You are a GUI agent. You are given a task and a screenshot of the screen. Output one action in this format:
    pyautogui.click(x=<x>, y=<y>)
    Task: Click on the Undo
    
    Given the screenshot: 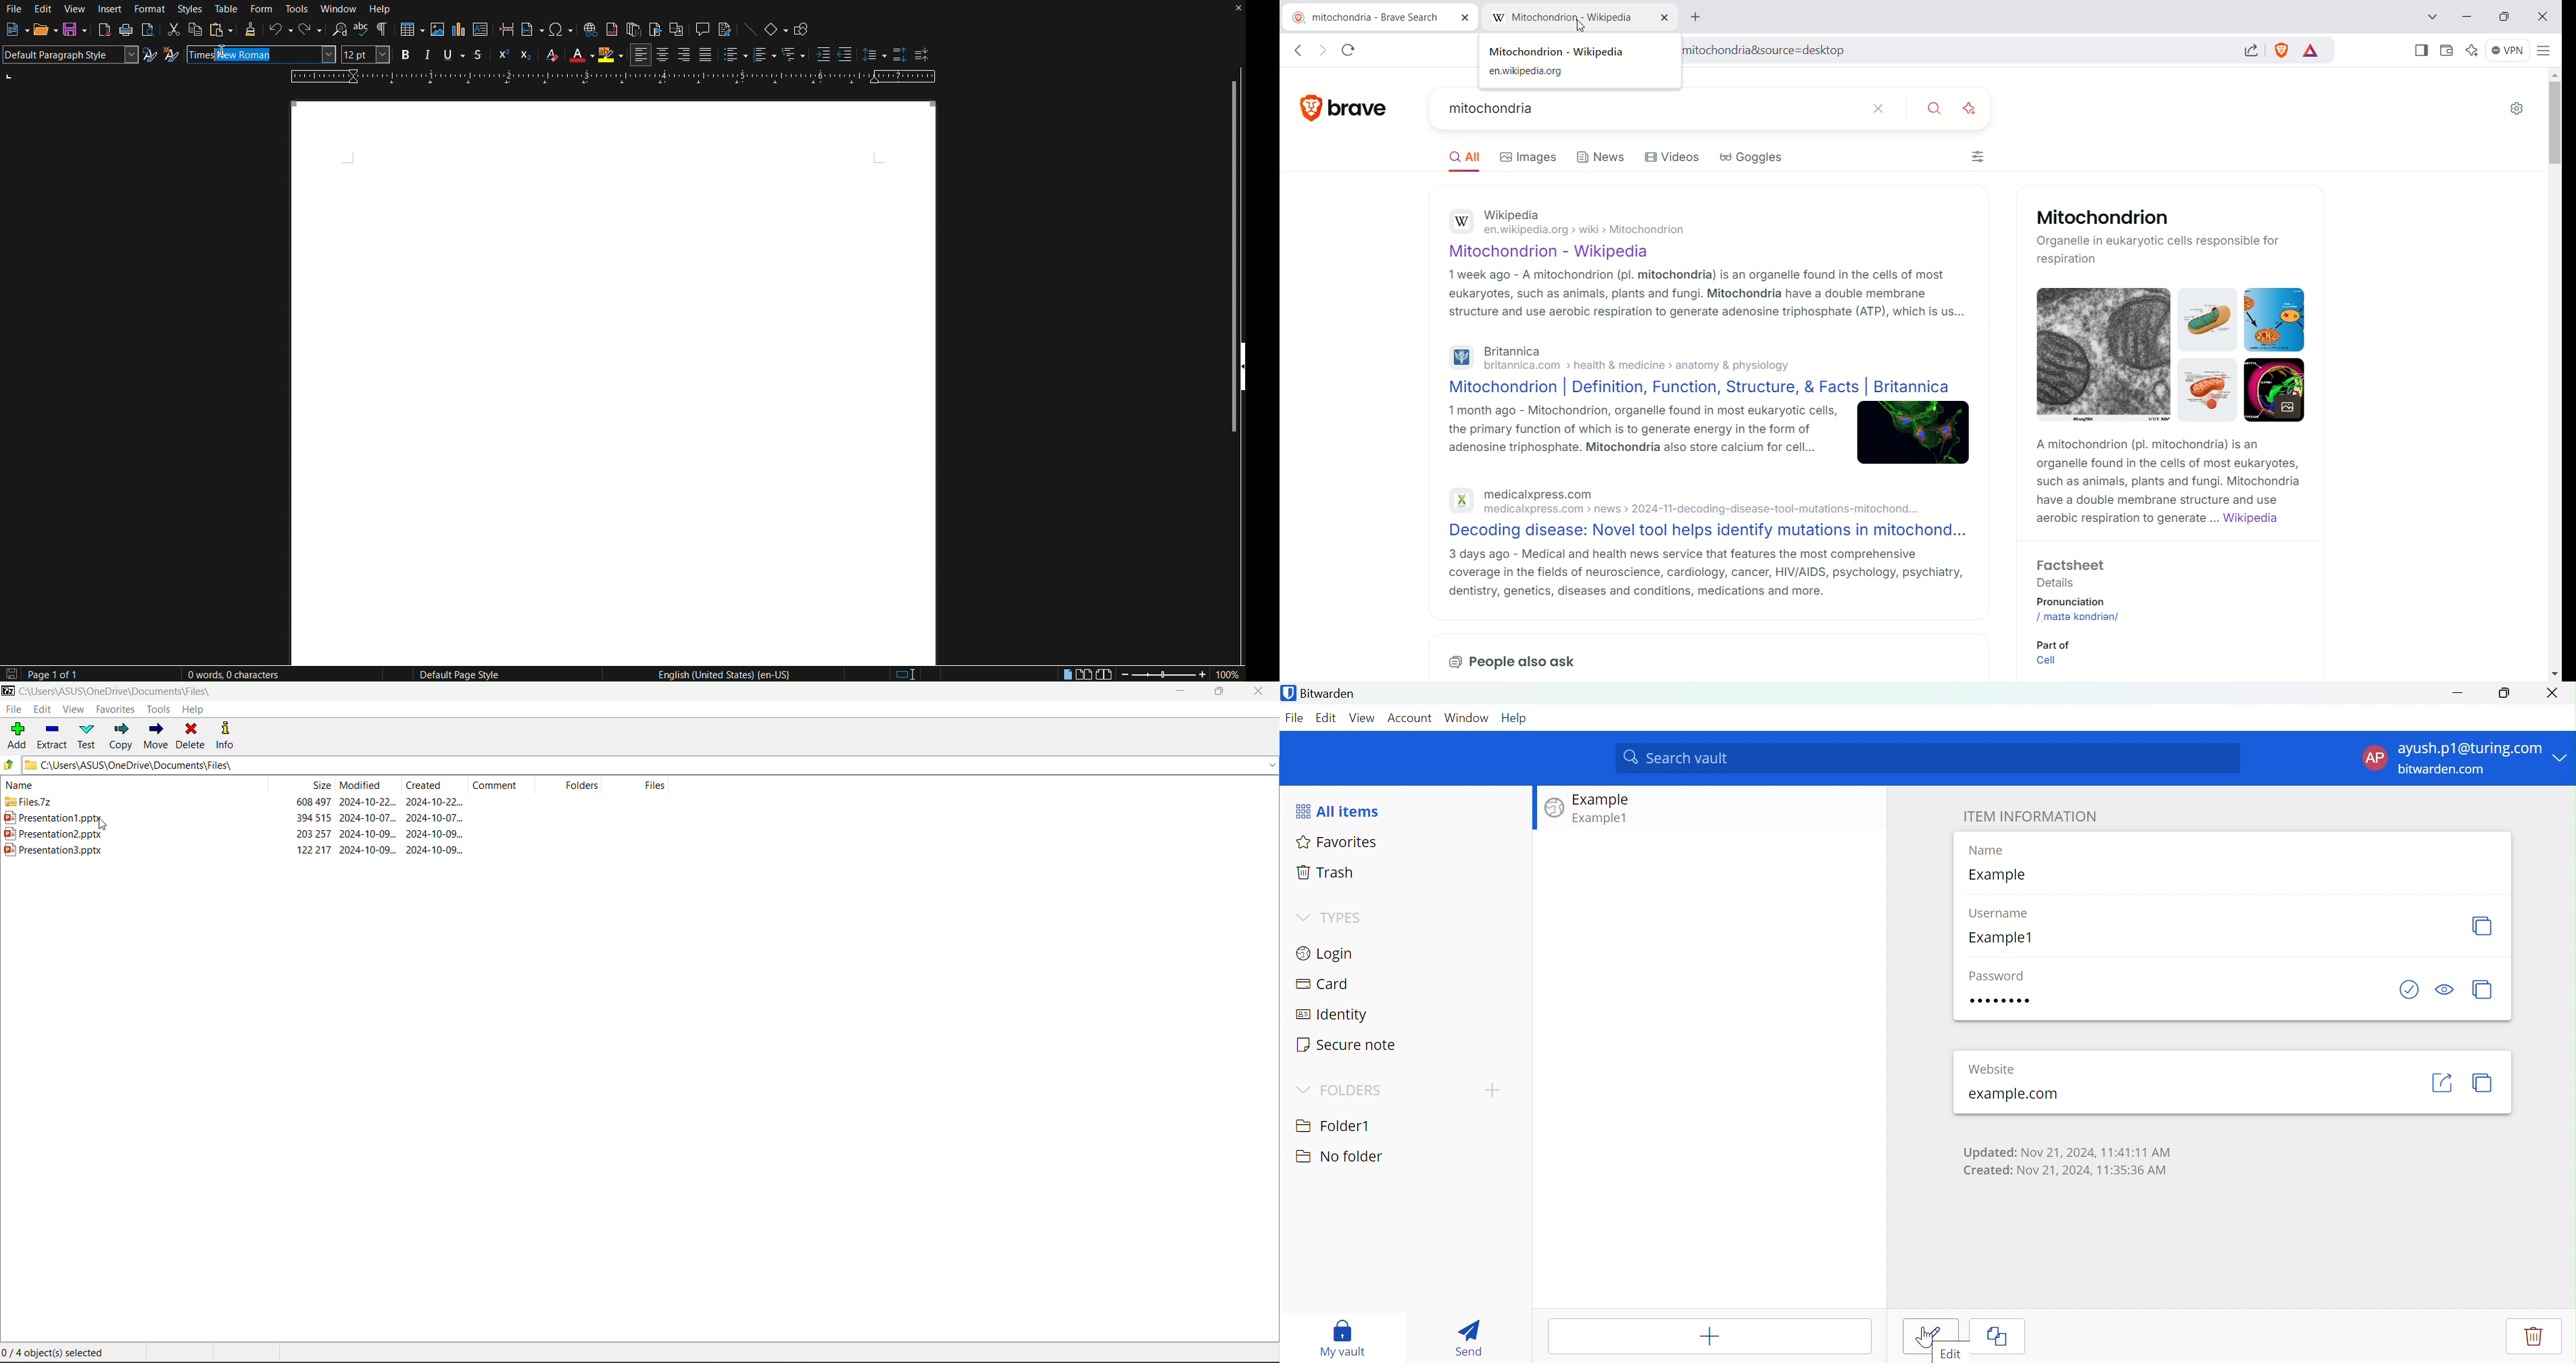 What is the action you would take?
    pyautogui.click(x=278, y=31)
    